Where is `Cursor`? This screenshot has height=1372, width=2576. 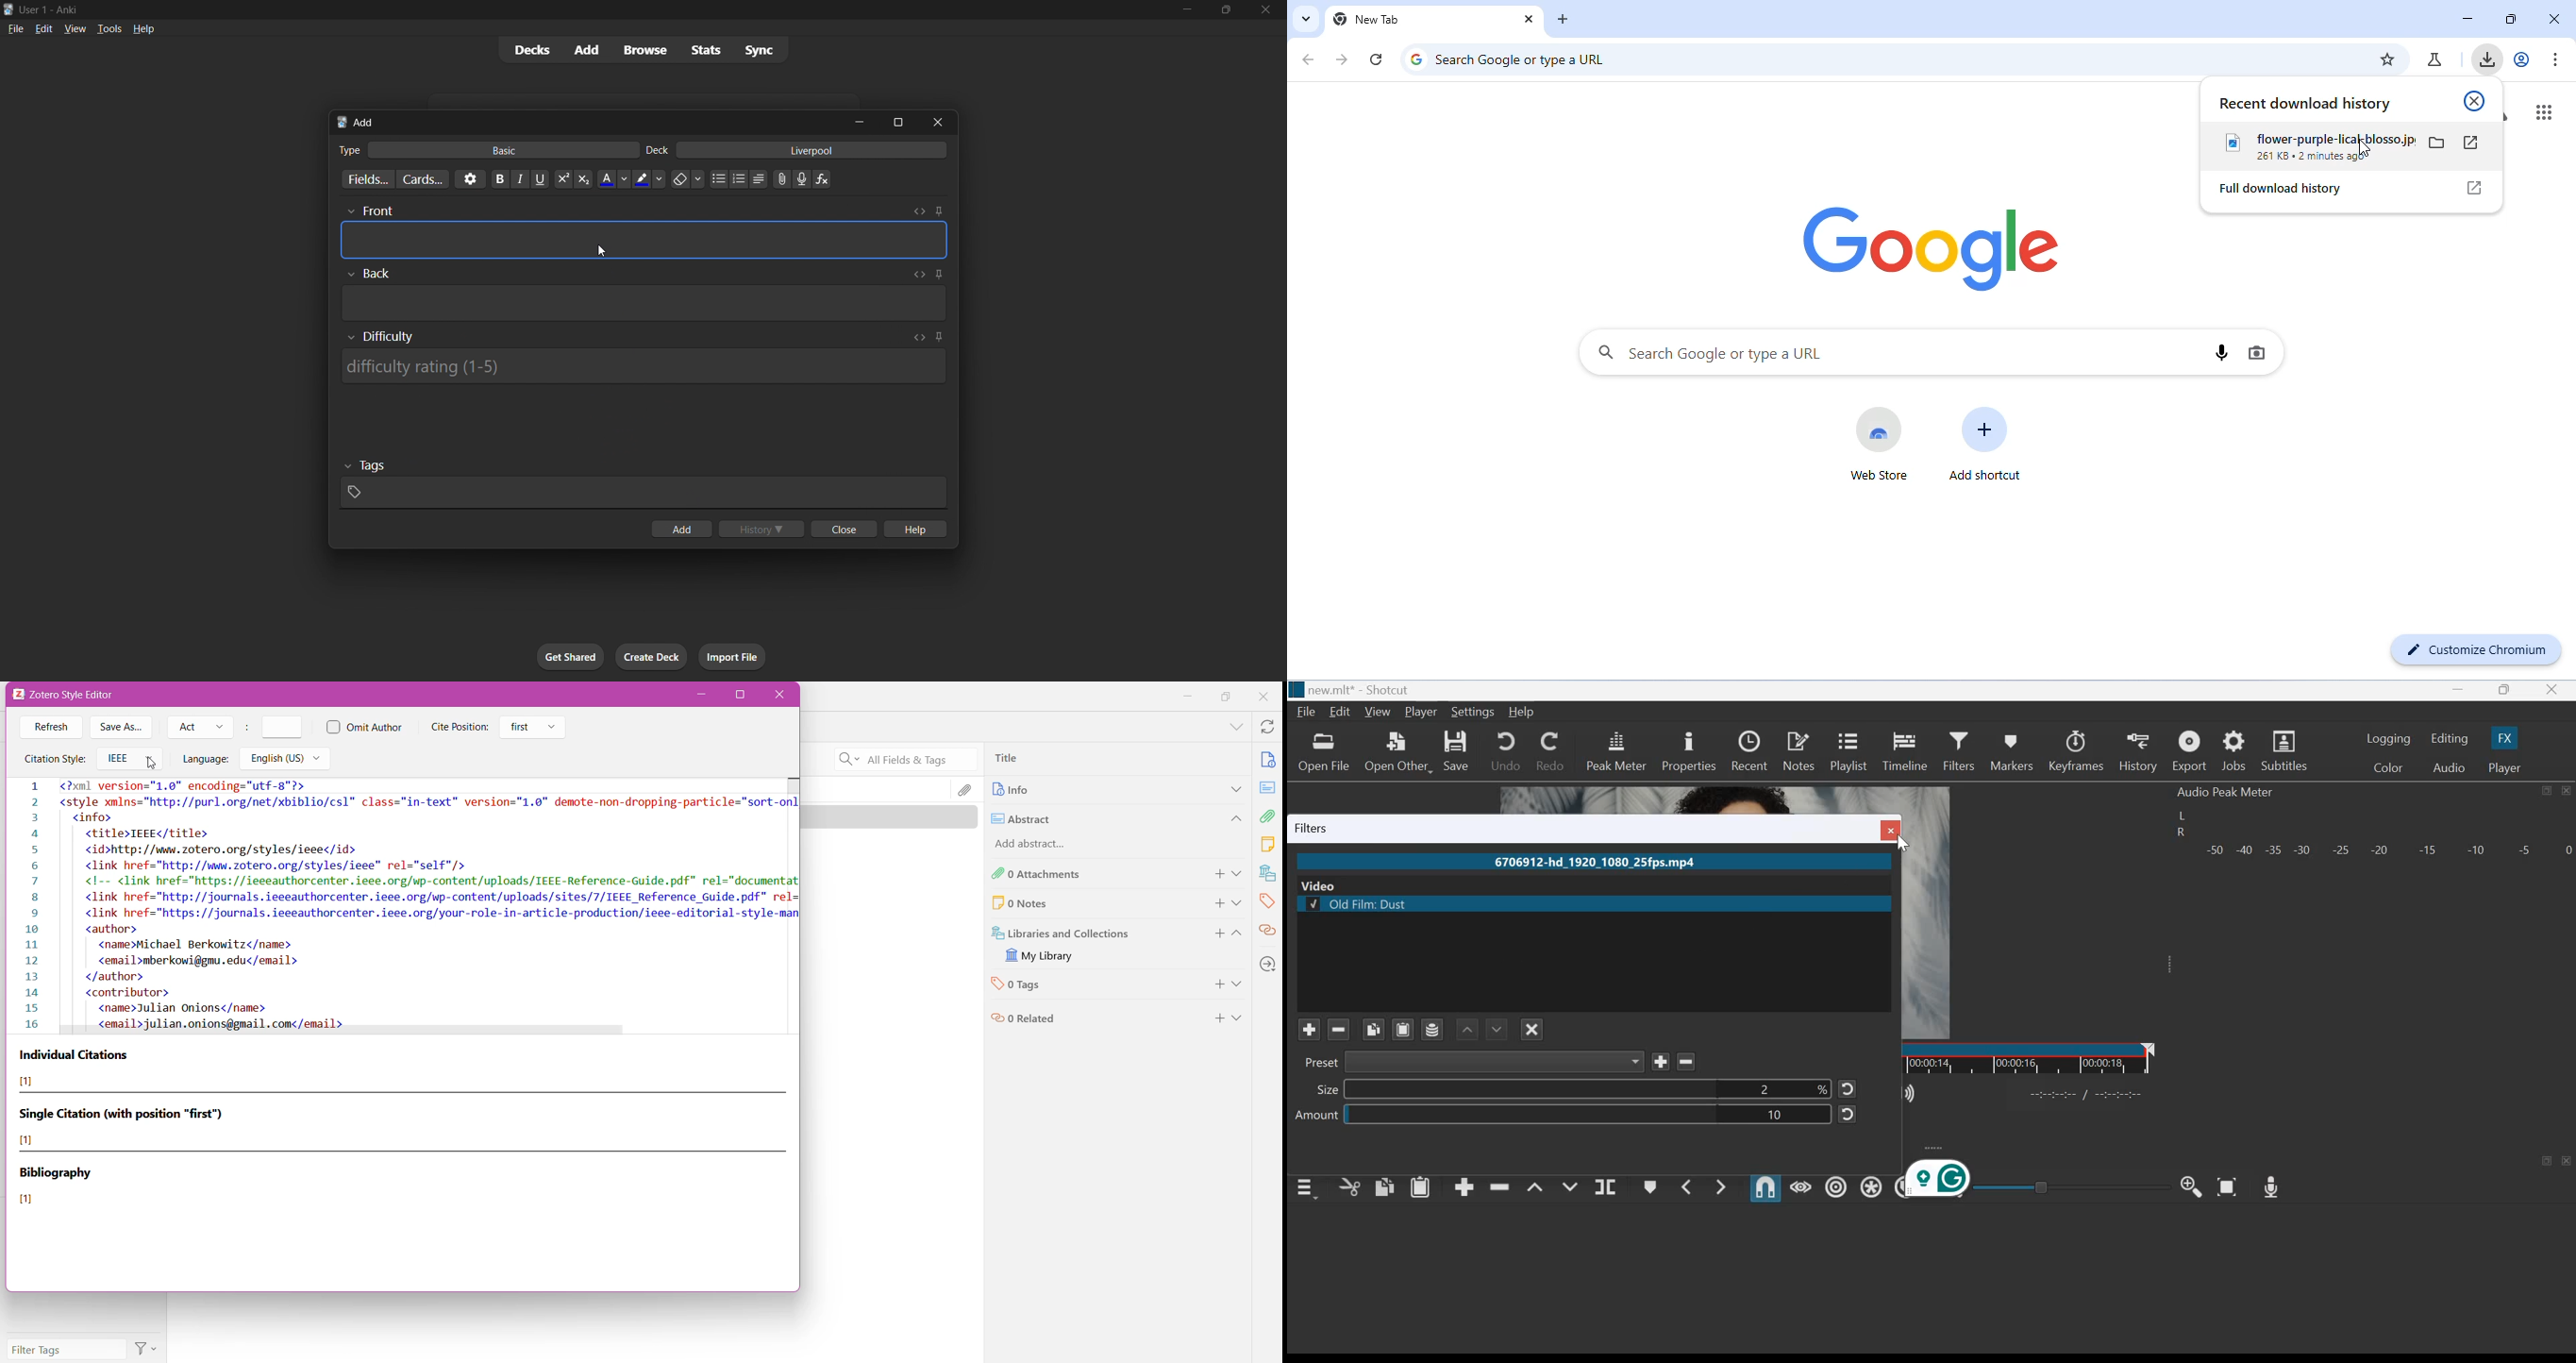
Cursor is located at coordinates (601, 251).